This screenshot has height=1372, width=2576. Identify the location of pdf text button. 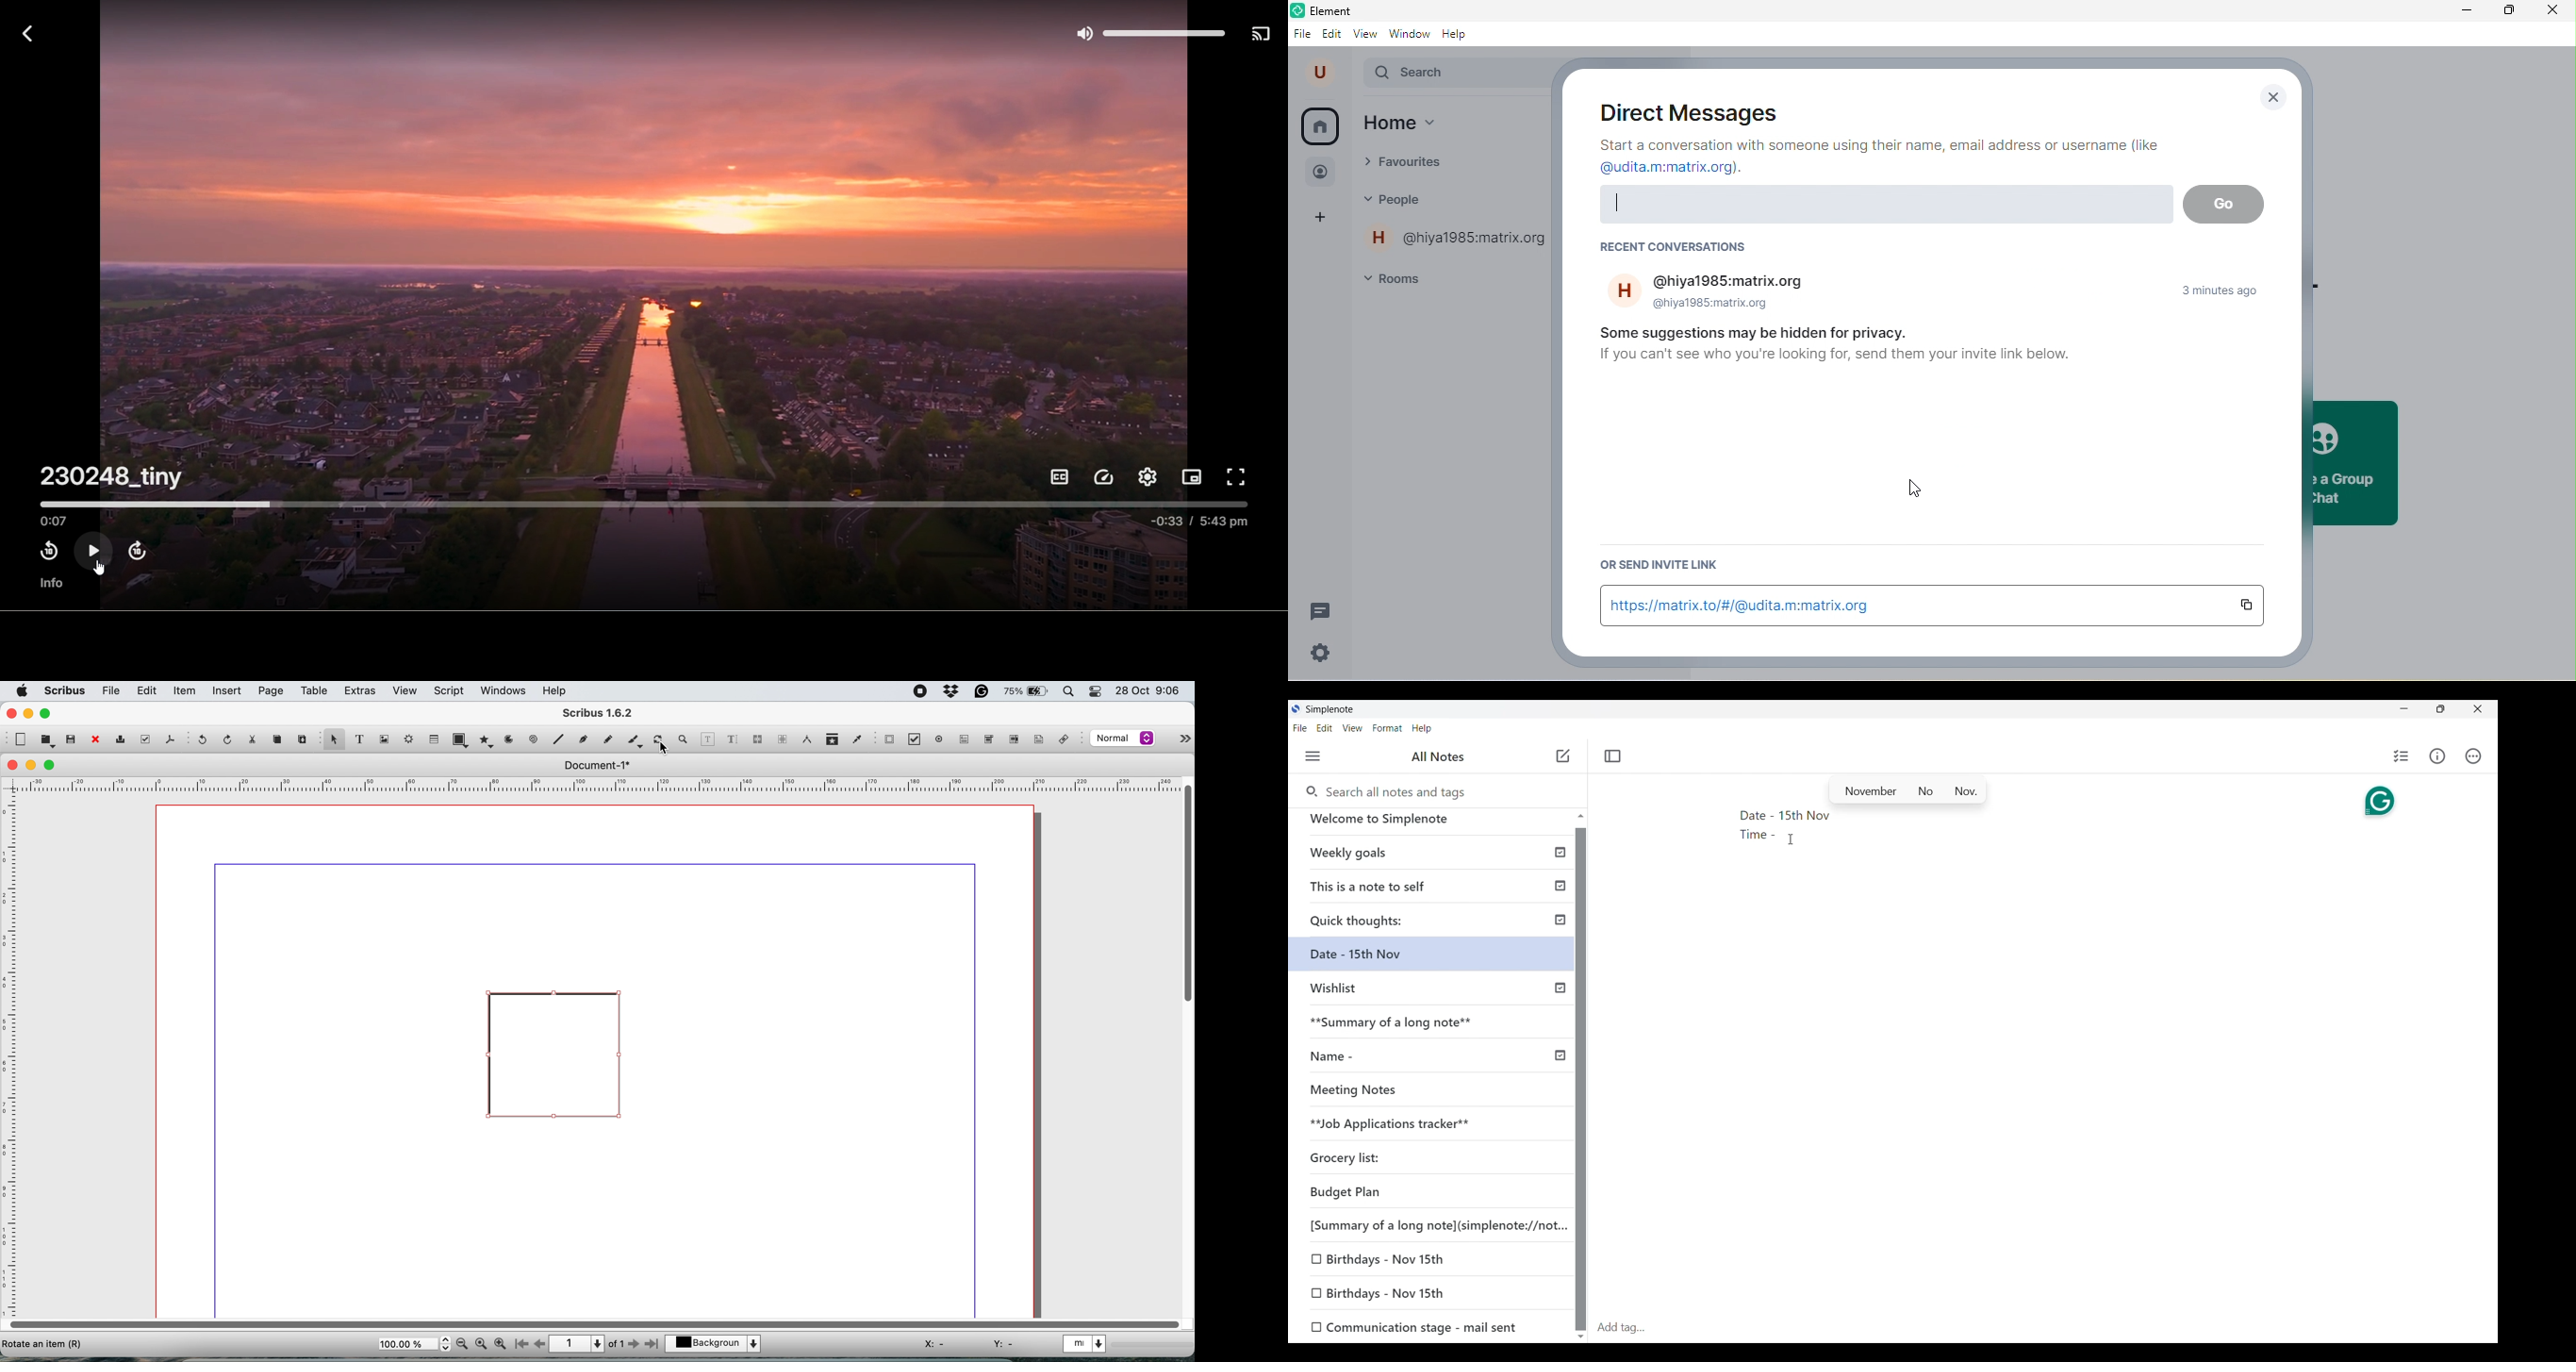
(966, 740).